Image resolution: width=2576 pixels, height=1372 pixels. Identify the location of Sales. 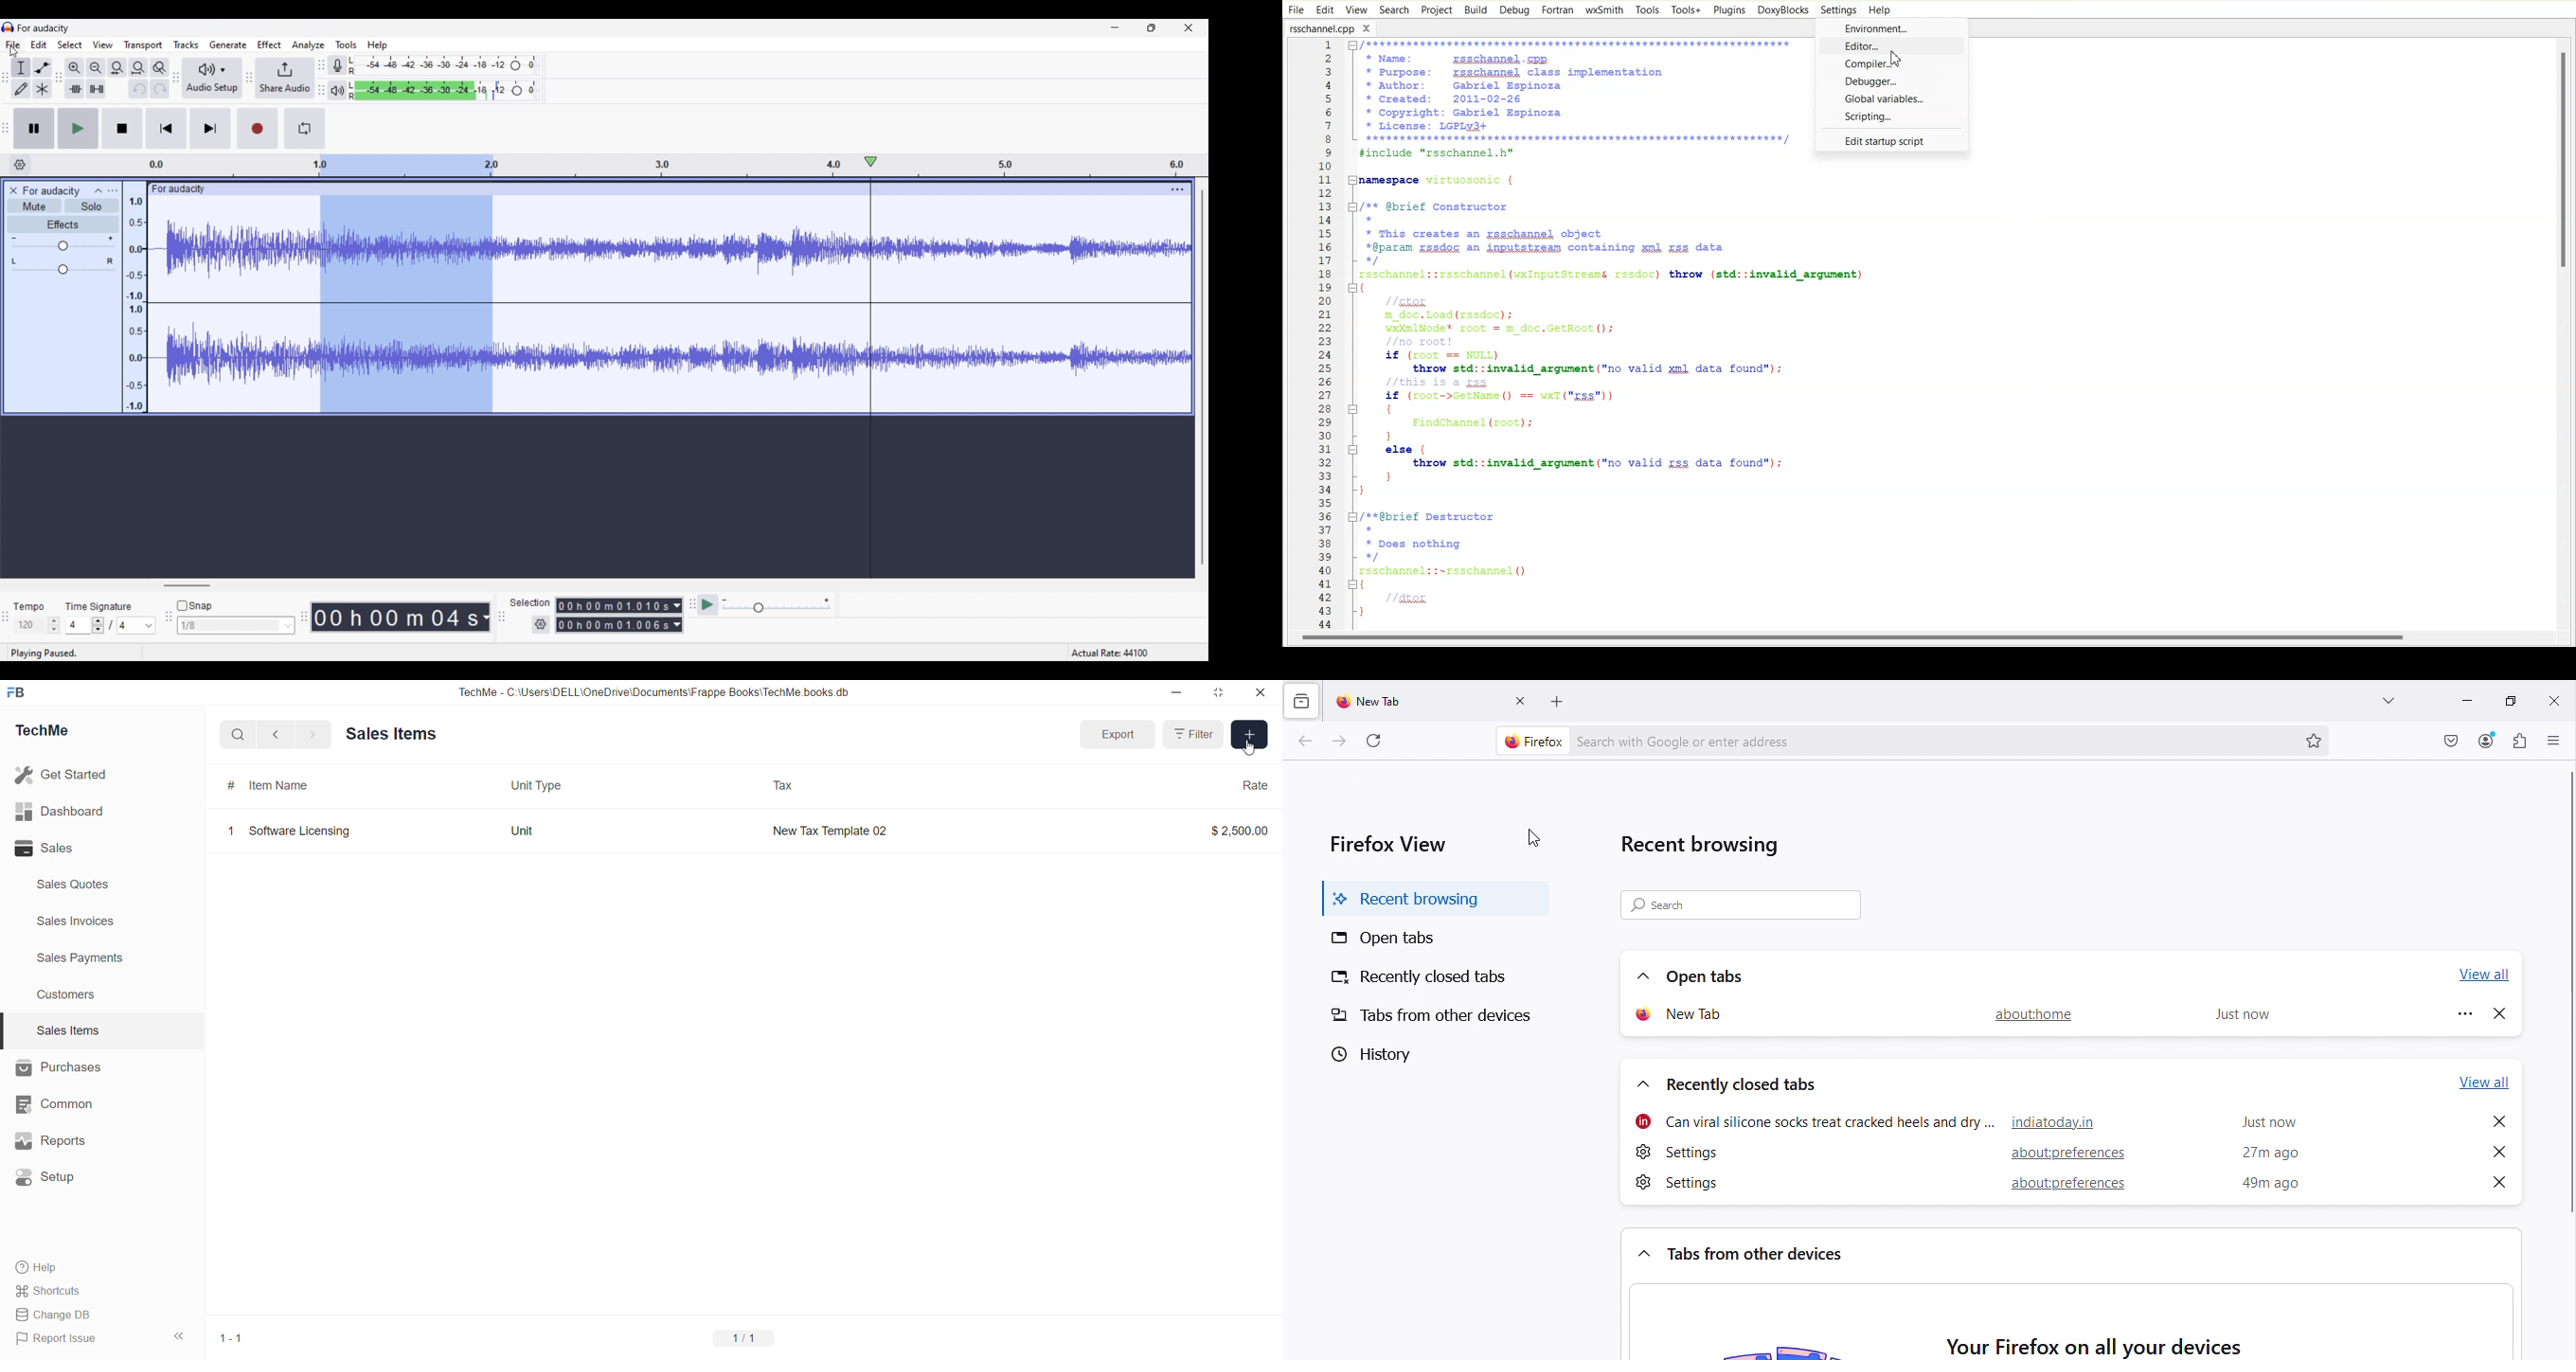
(45, 849).